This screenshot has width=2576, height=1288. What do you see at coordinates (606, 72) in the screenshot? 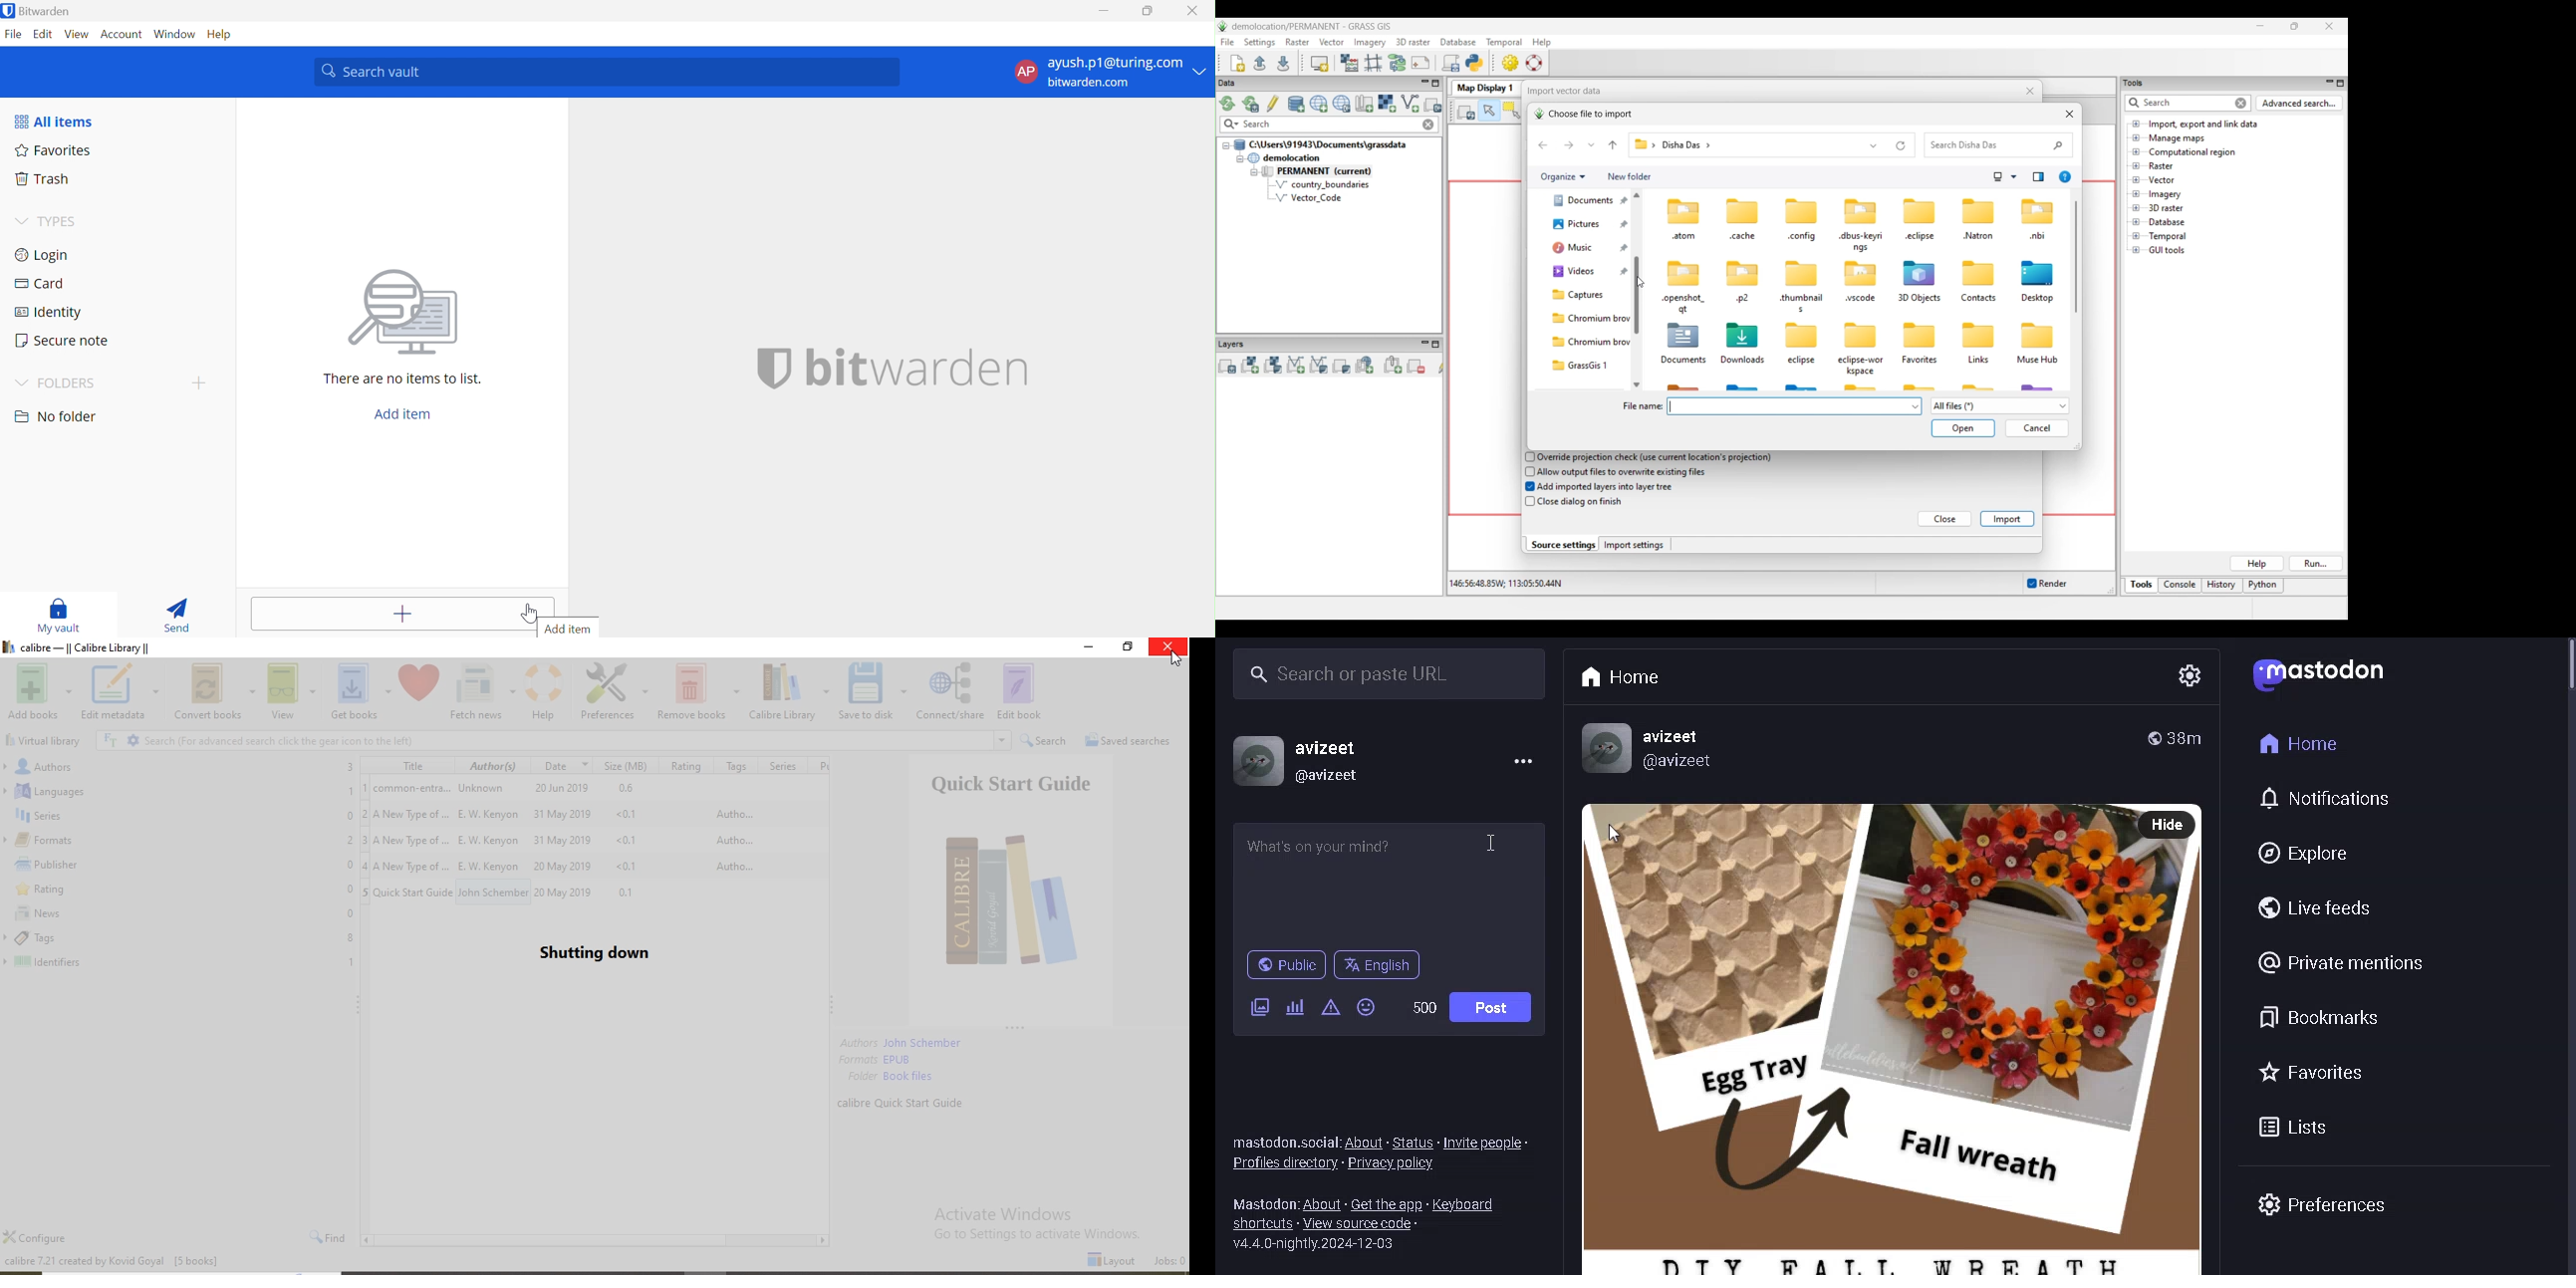
I see `Search vault` at bounding box center [606, 72].